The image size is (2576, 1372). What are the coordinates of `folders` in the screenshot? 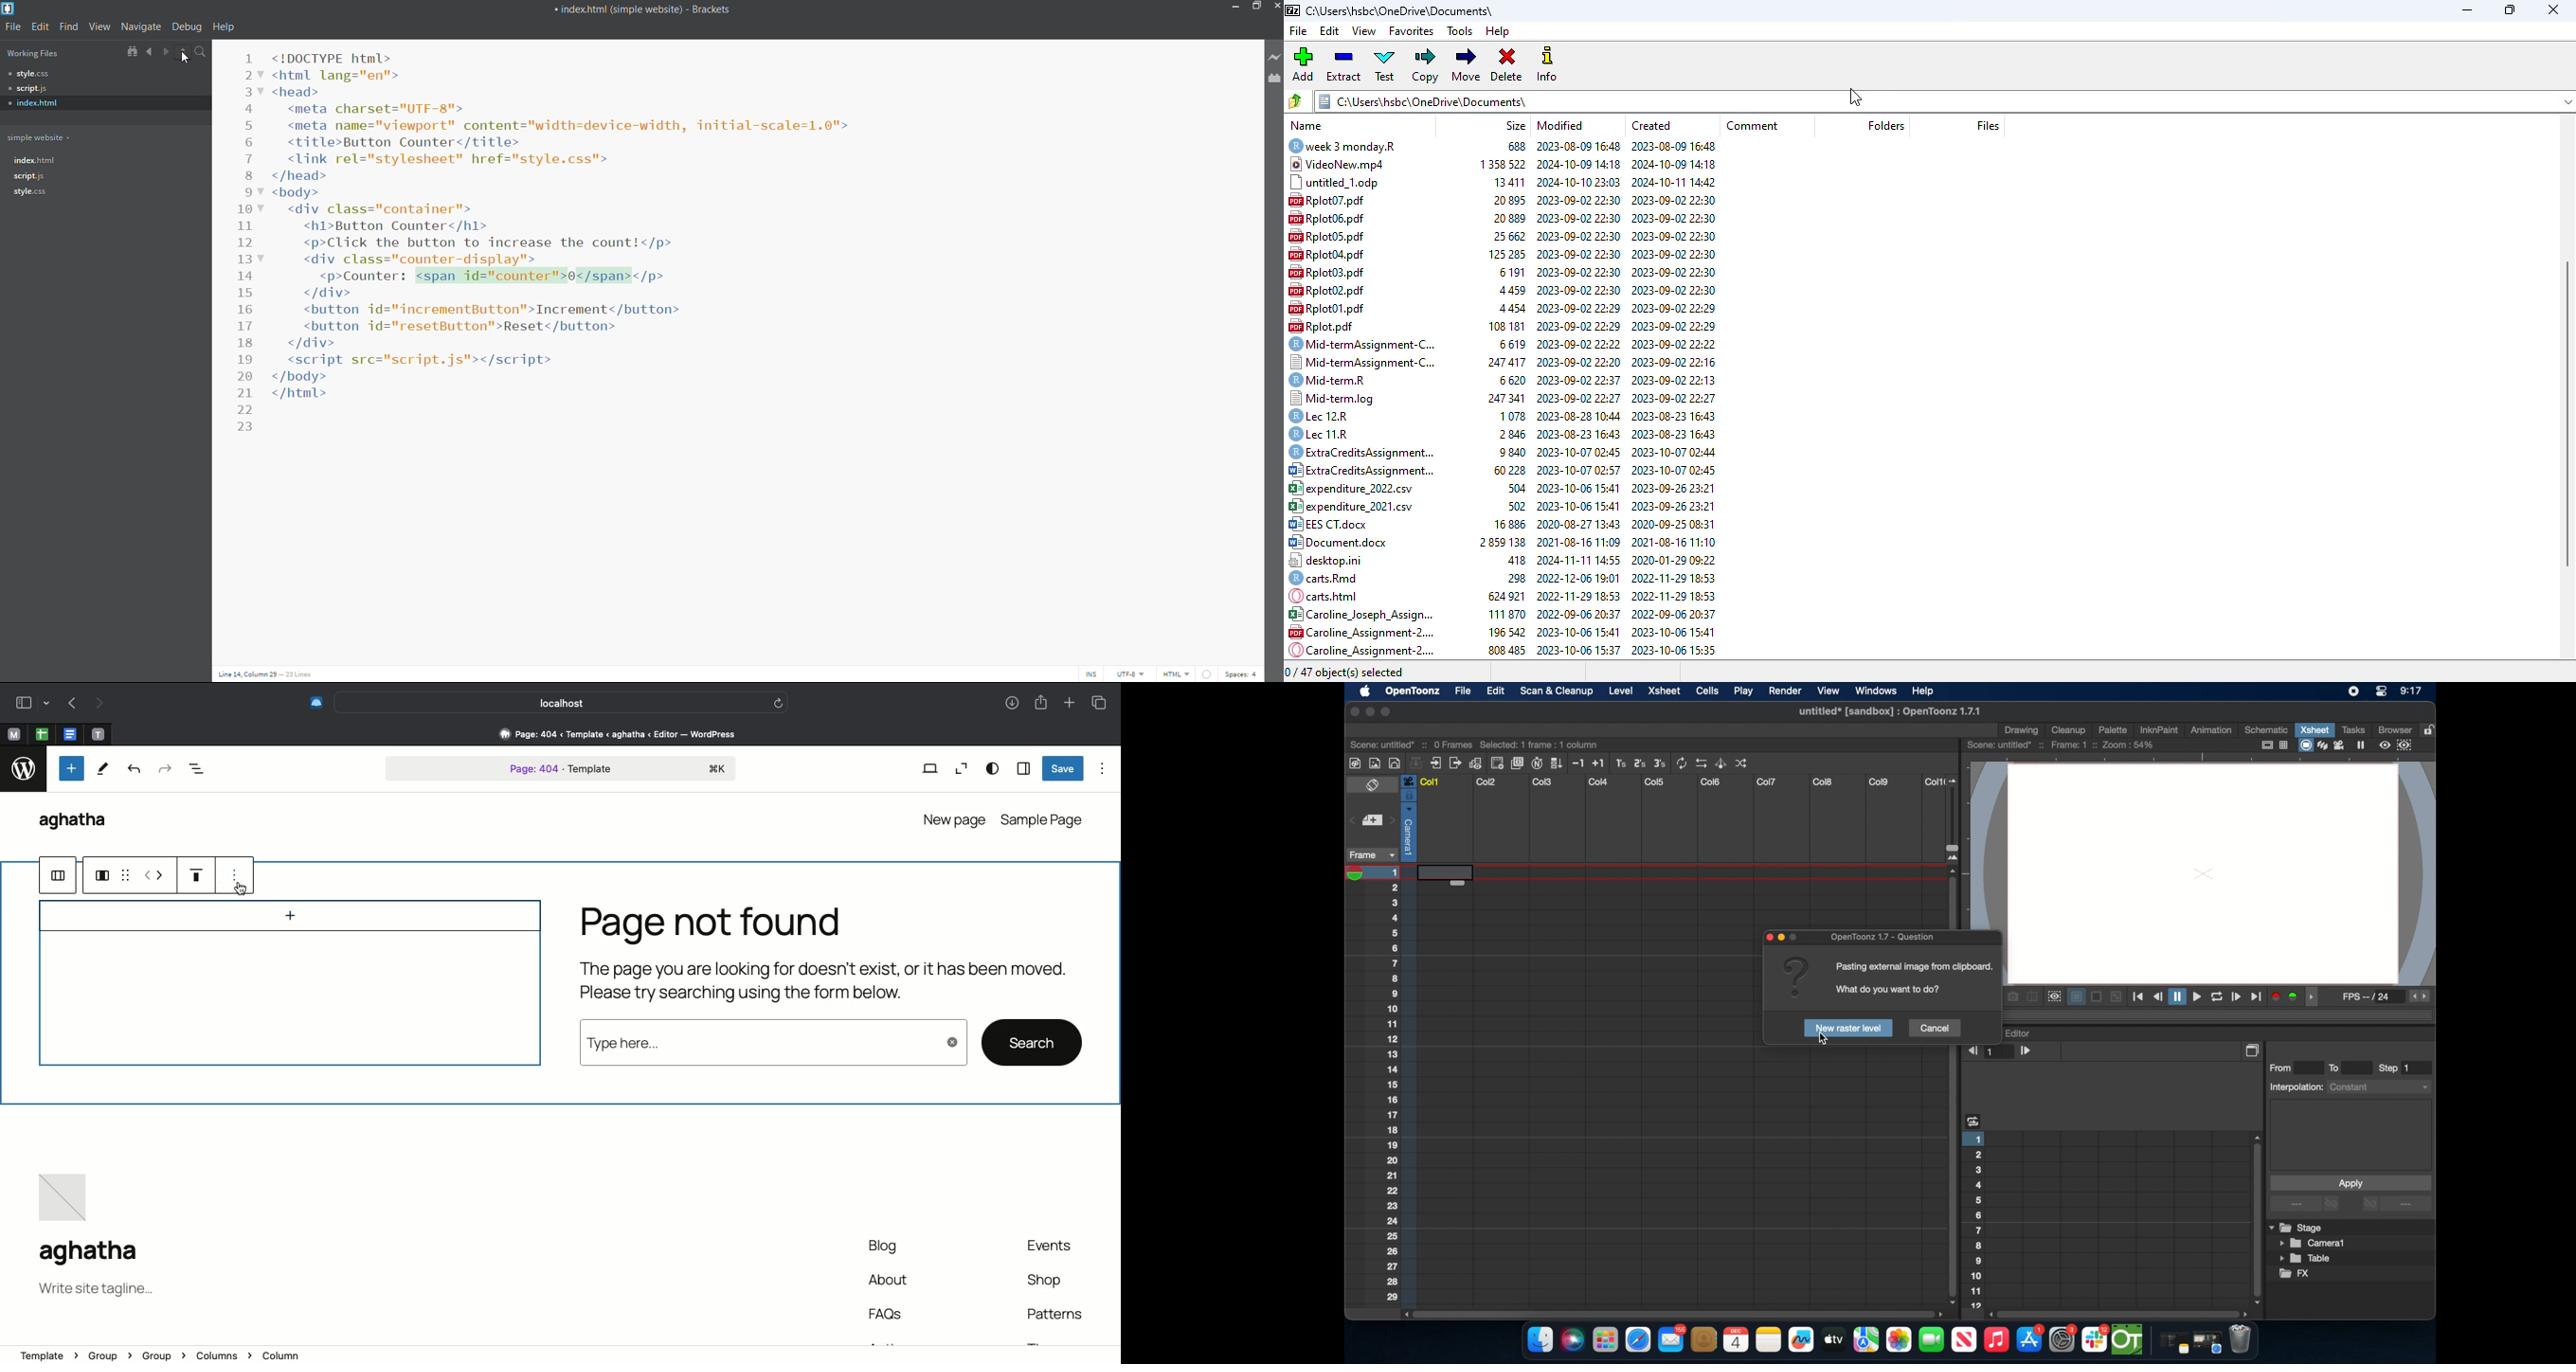 It's located at (1885, 126).